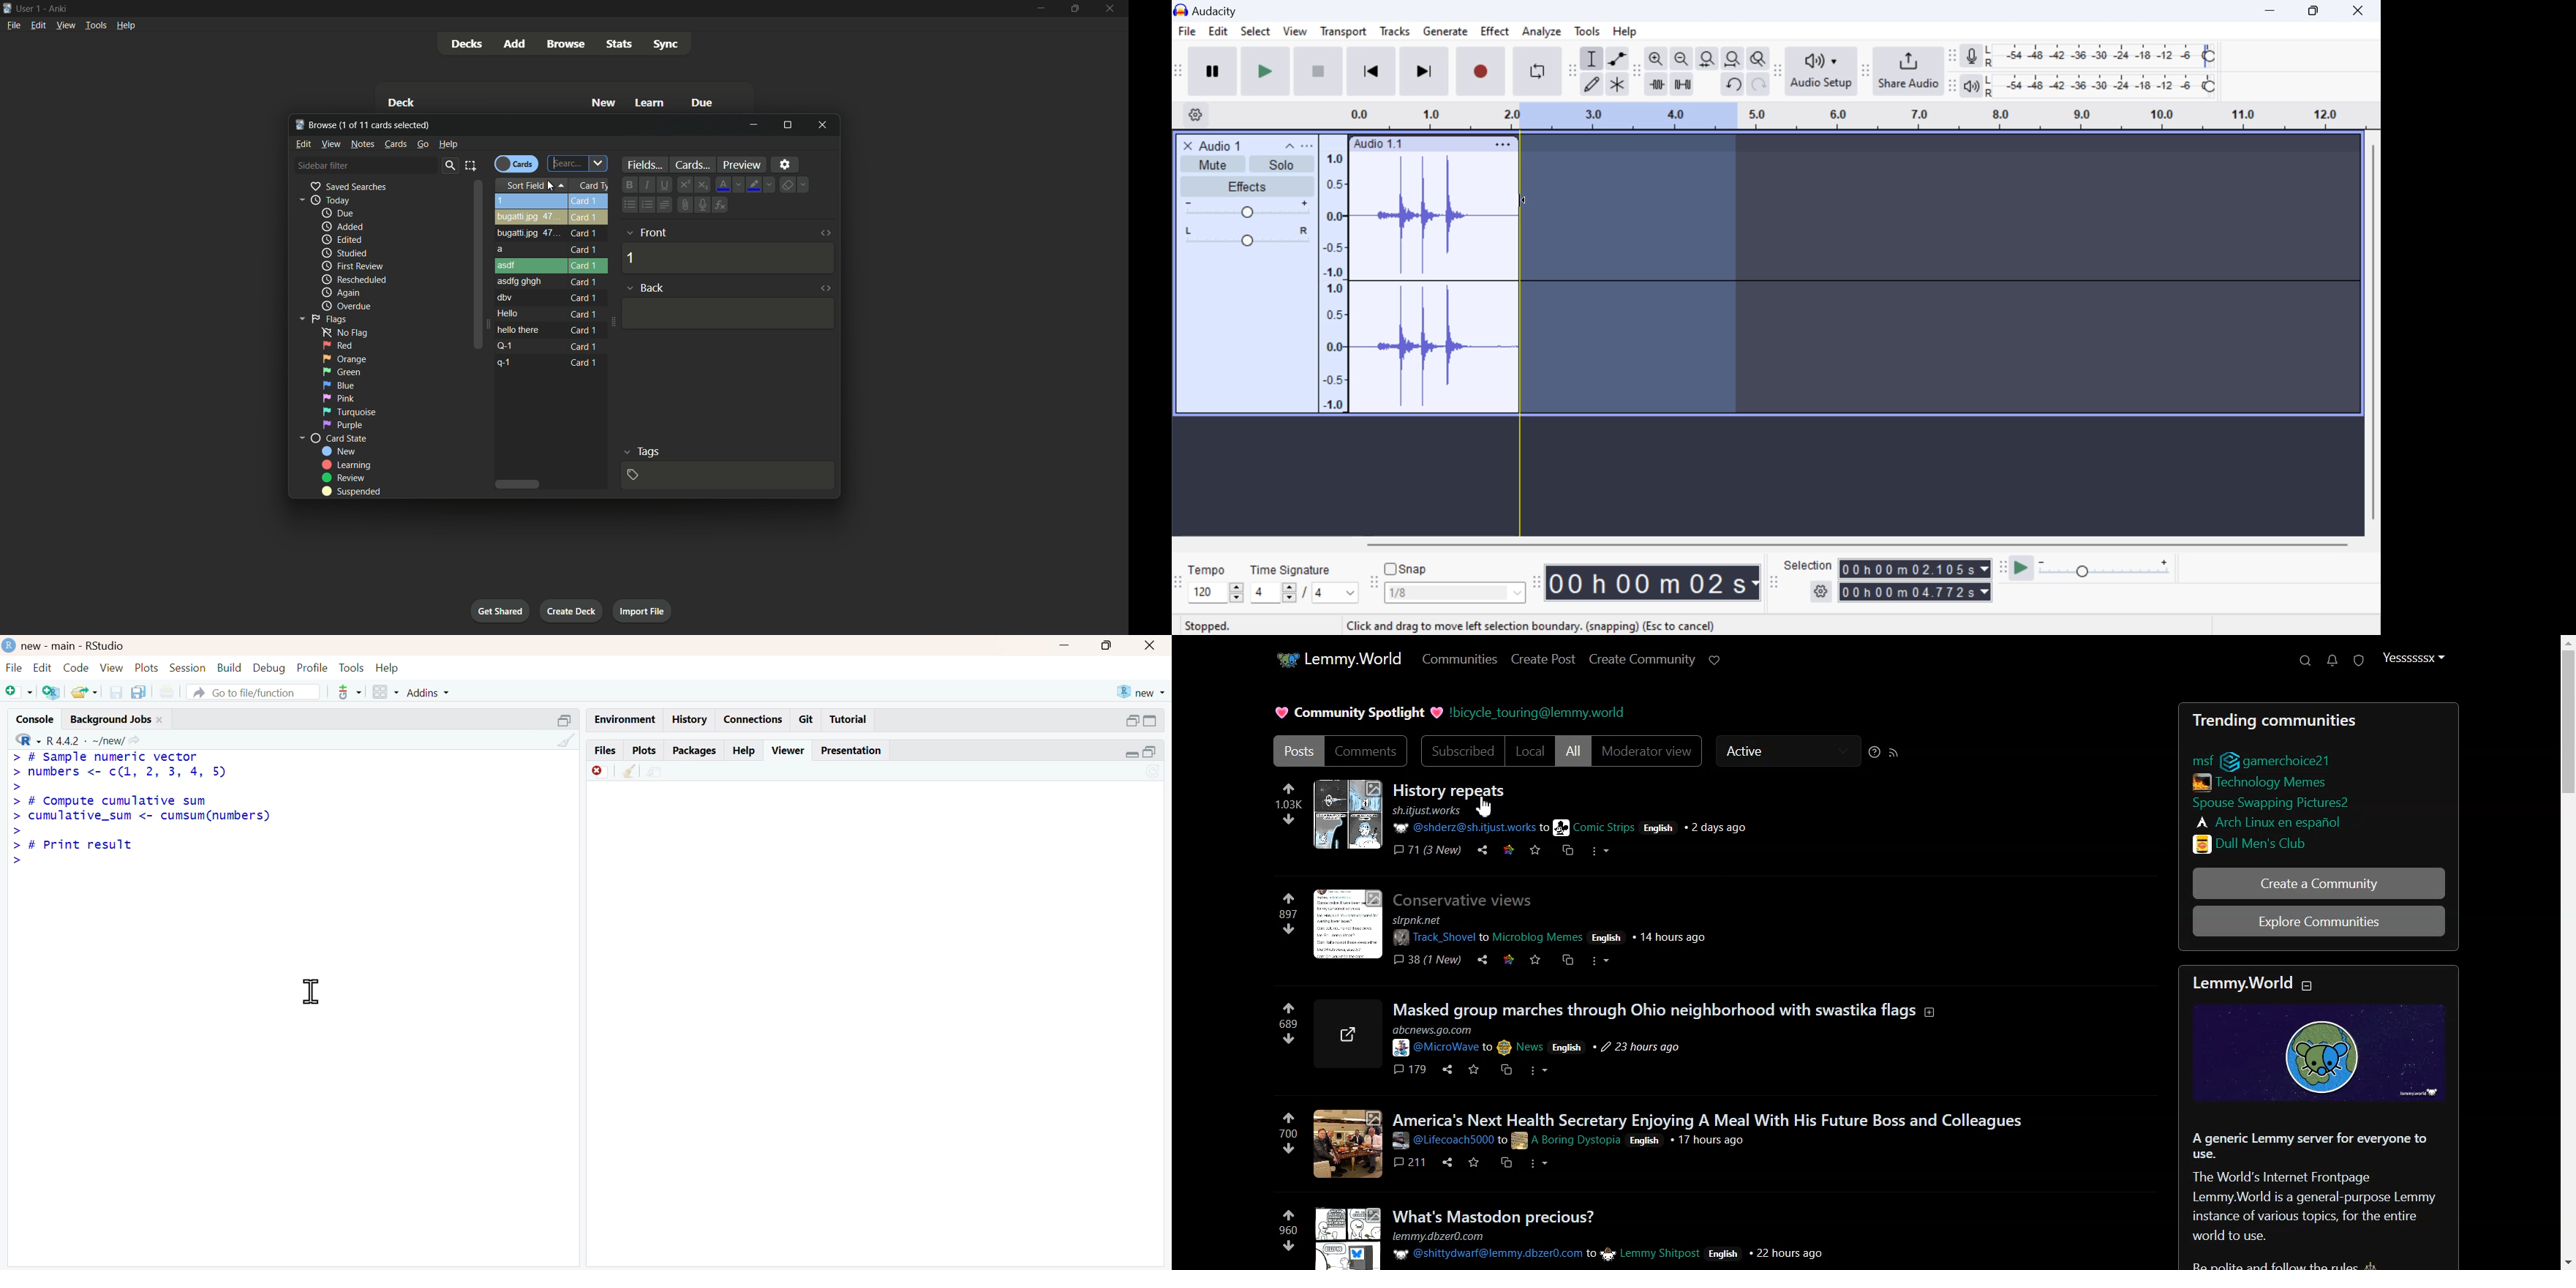 The height and width of the screenshot is (1288, 2576). What do you see at coordinates (329, 320) in the screenshot?
I see `flags` at bounding box center [329, 320].